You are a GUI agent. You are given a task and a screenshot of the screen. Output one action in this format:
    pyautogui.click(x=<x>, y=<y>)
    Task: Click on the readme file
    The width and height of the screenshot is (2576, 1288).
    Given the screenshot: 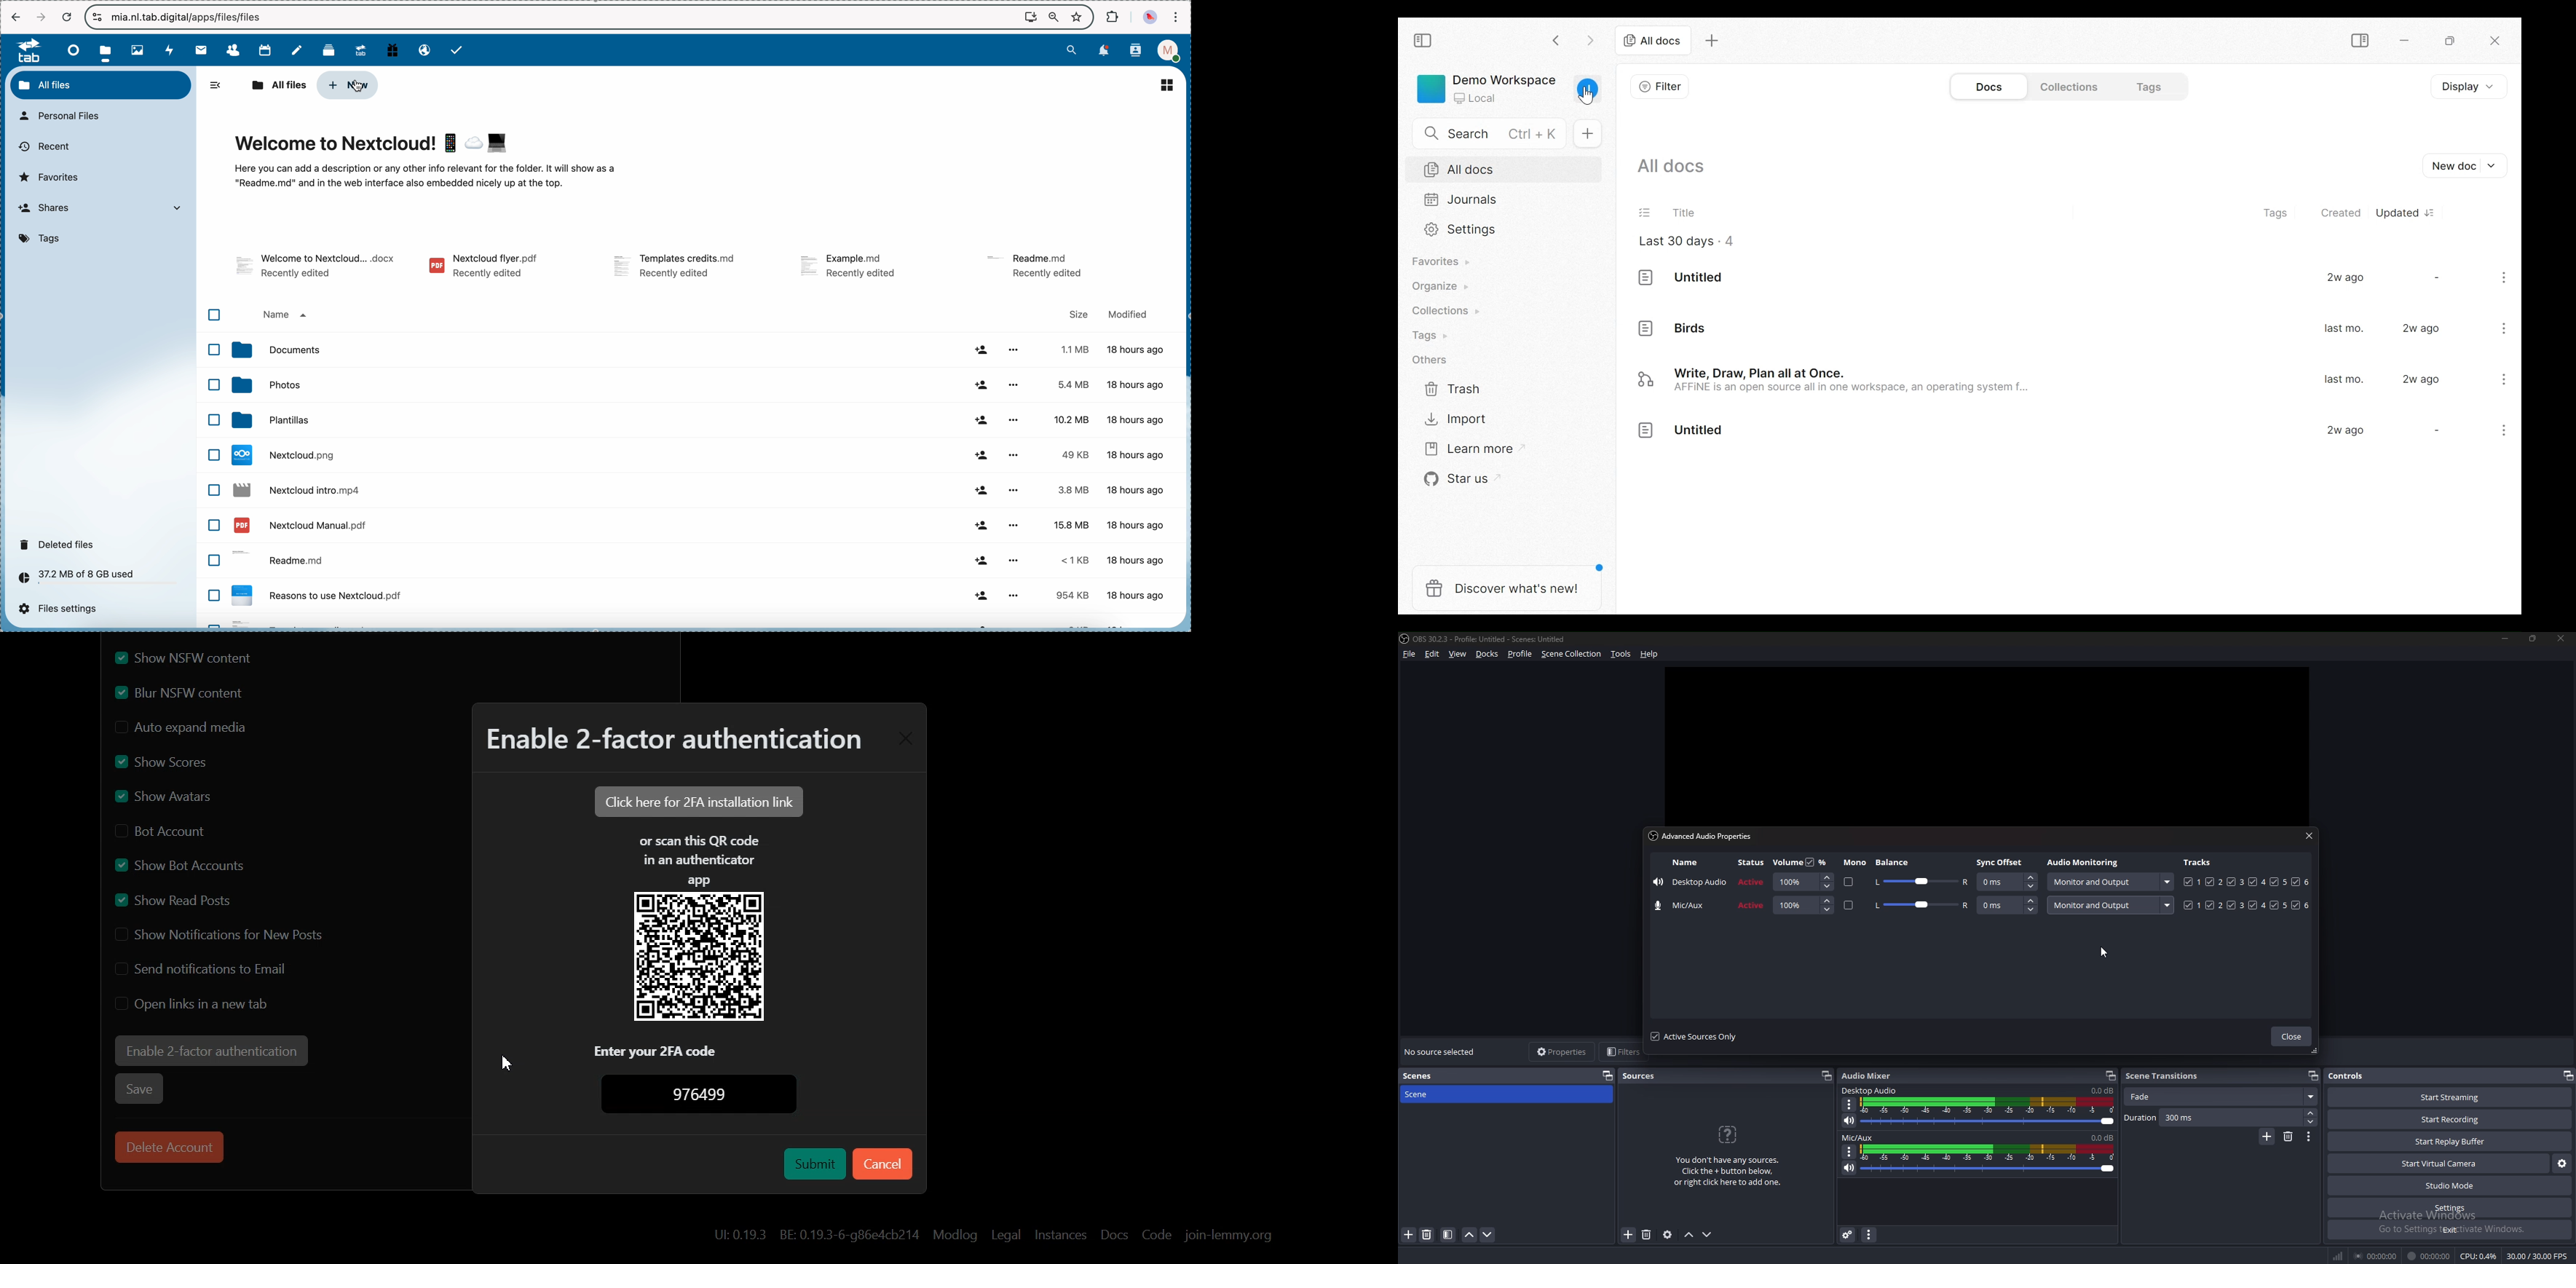 What is the action you would take?
    pyautogui.click(x=593, y=562)
    